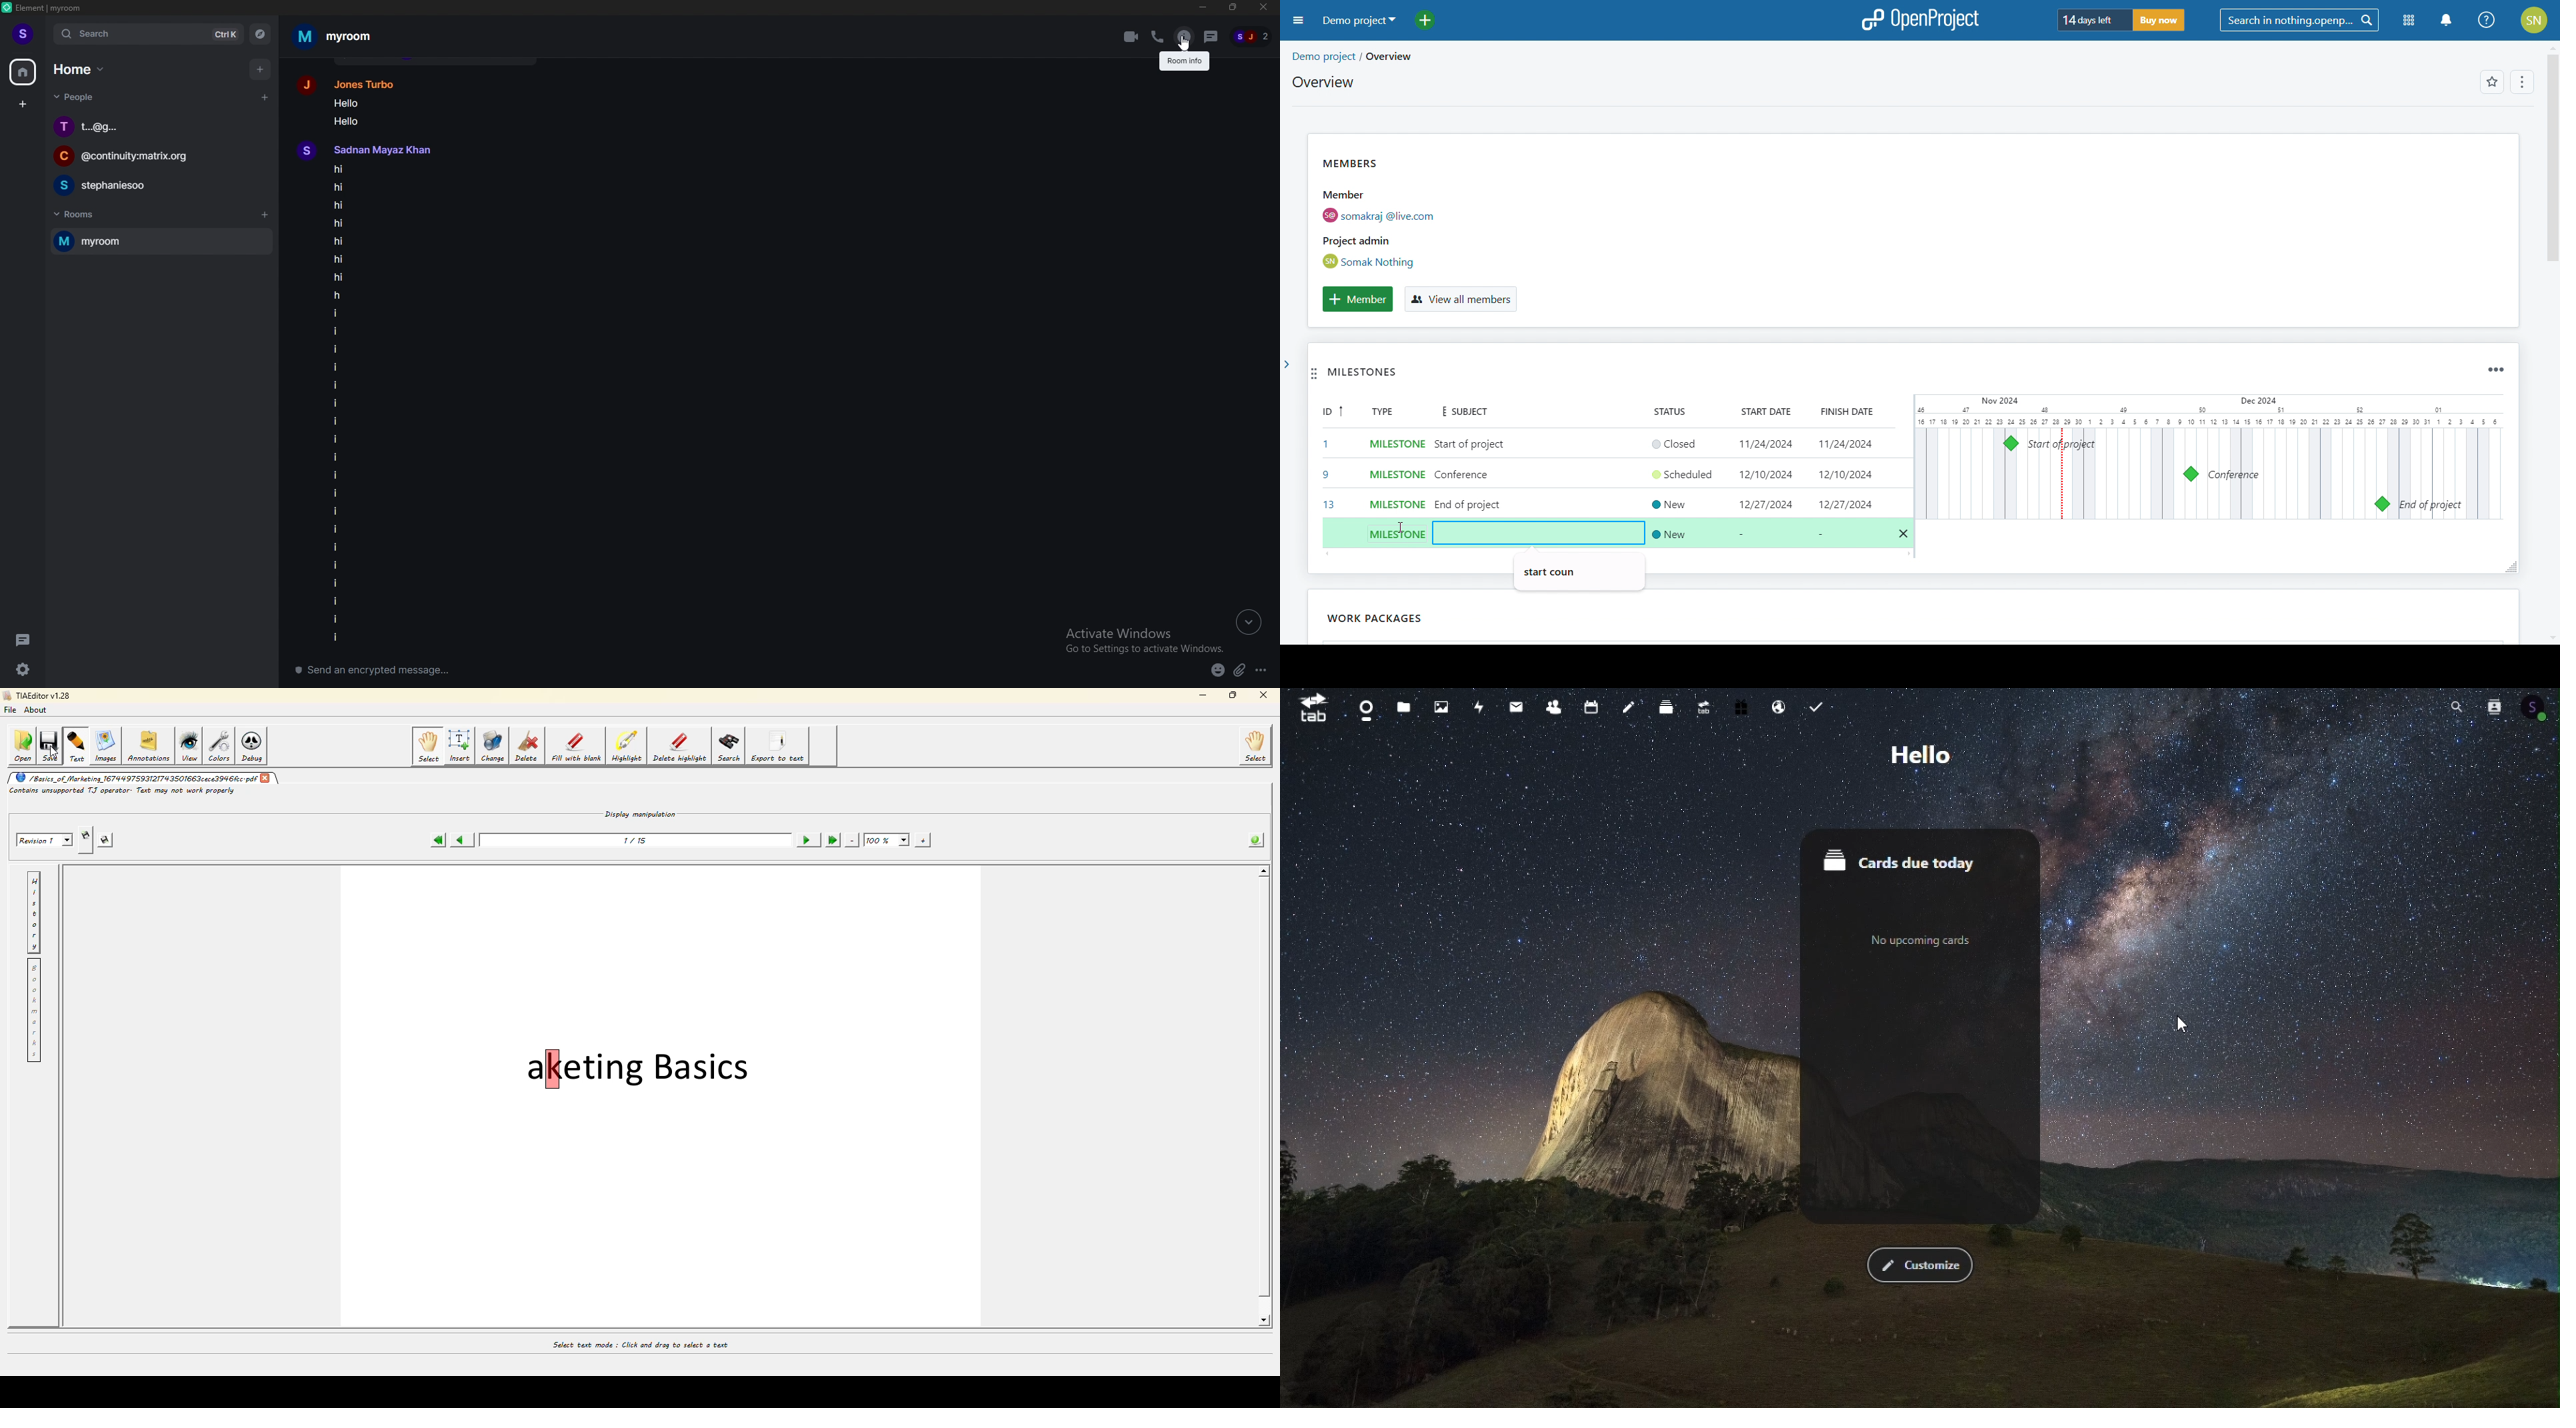  I want to click on Upgrade, so click(1705, 707).